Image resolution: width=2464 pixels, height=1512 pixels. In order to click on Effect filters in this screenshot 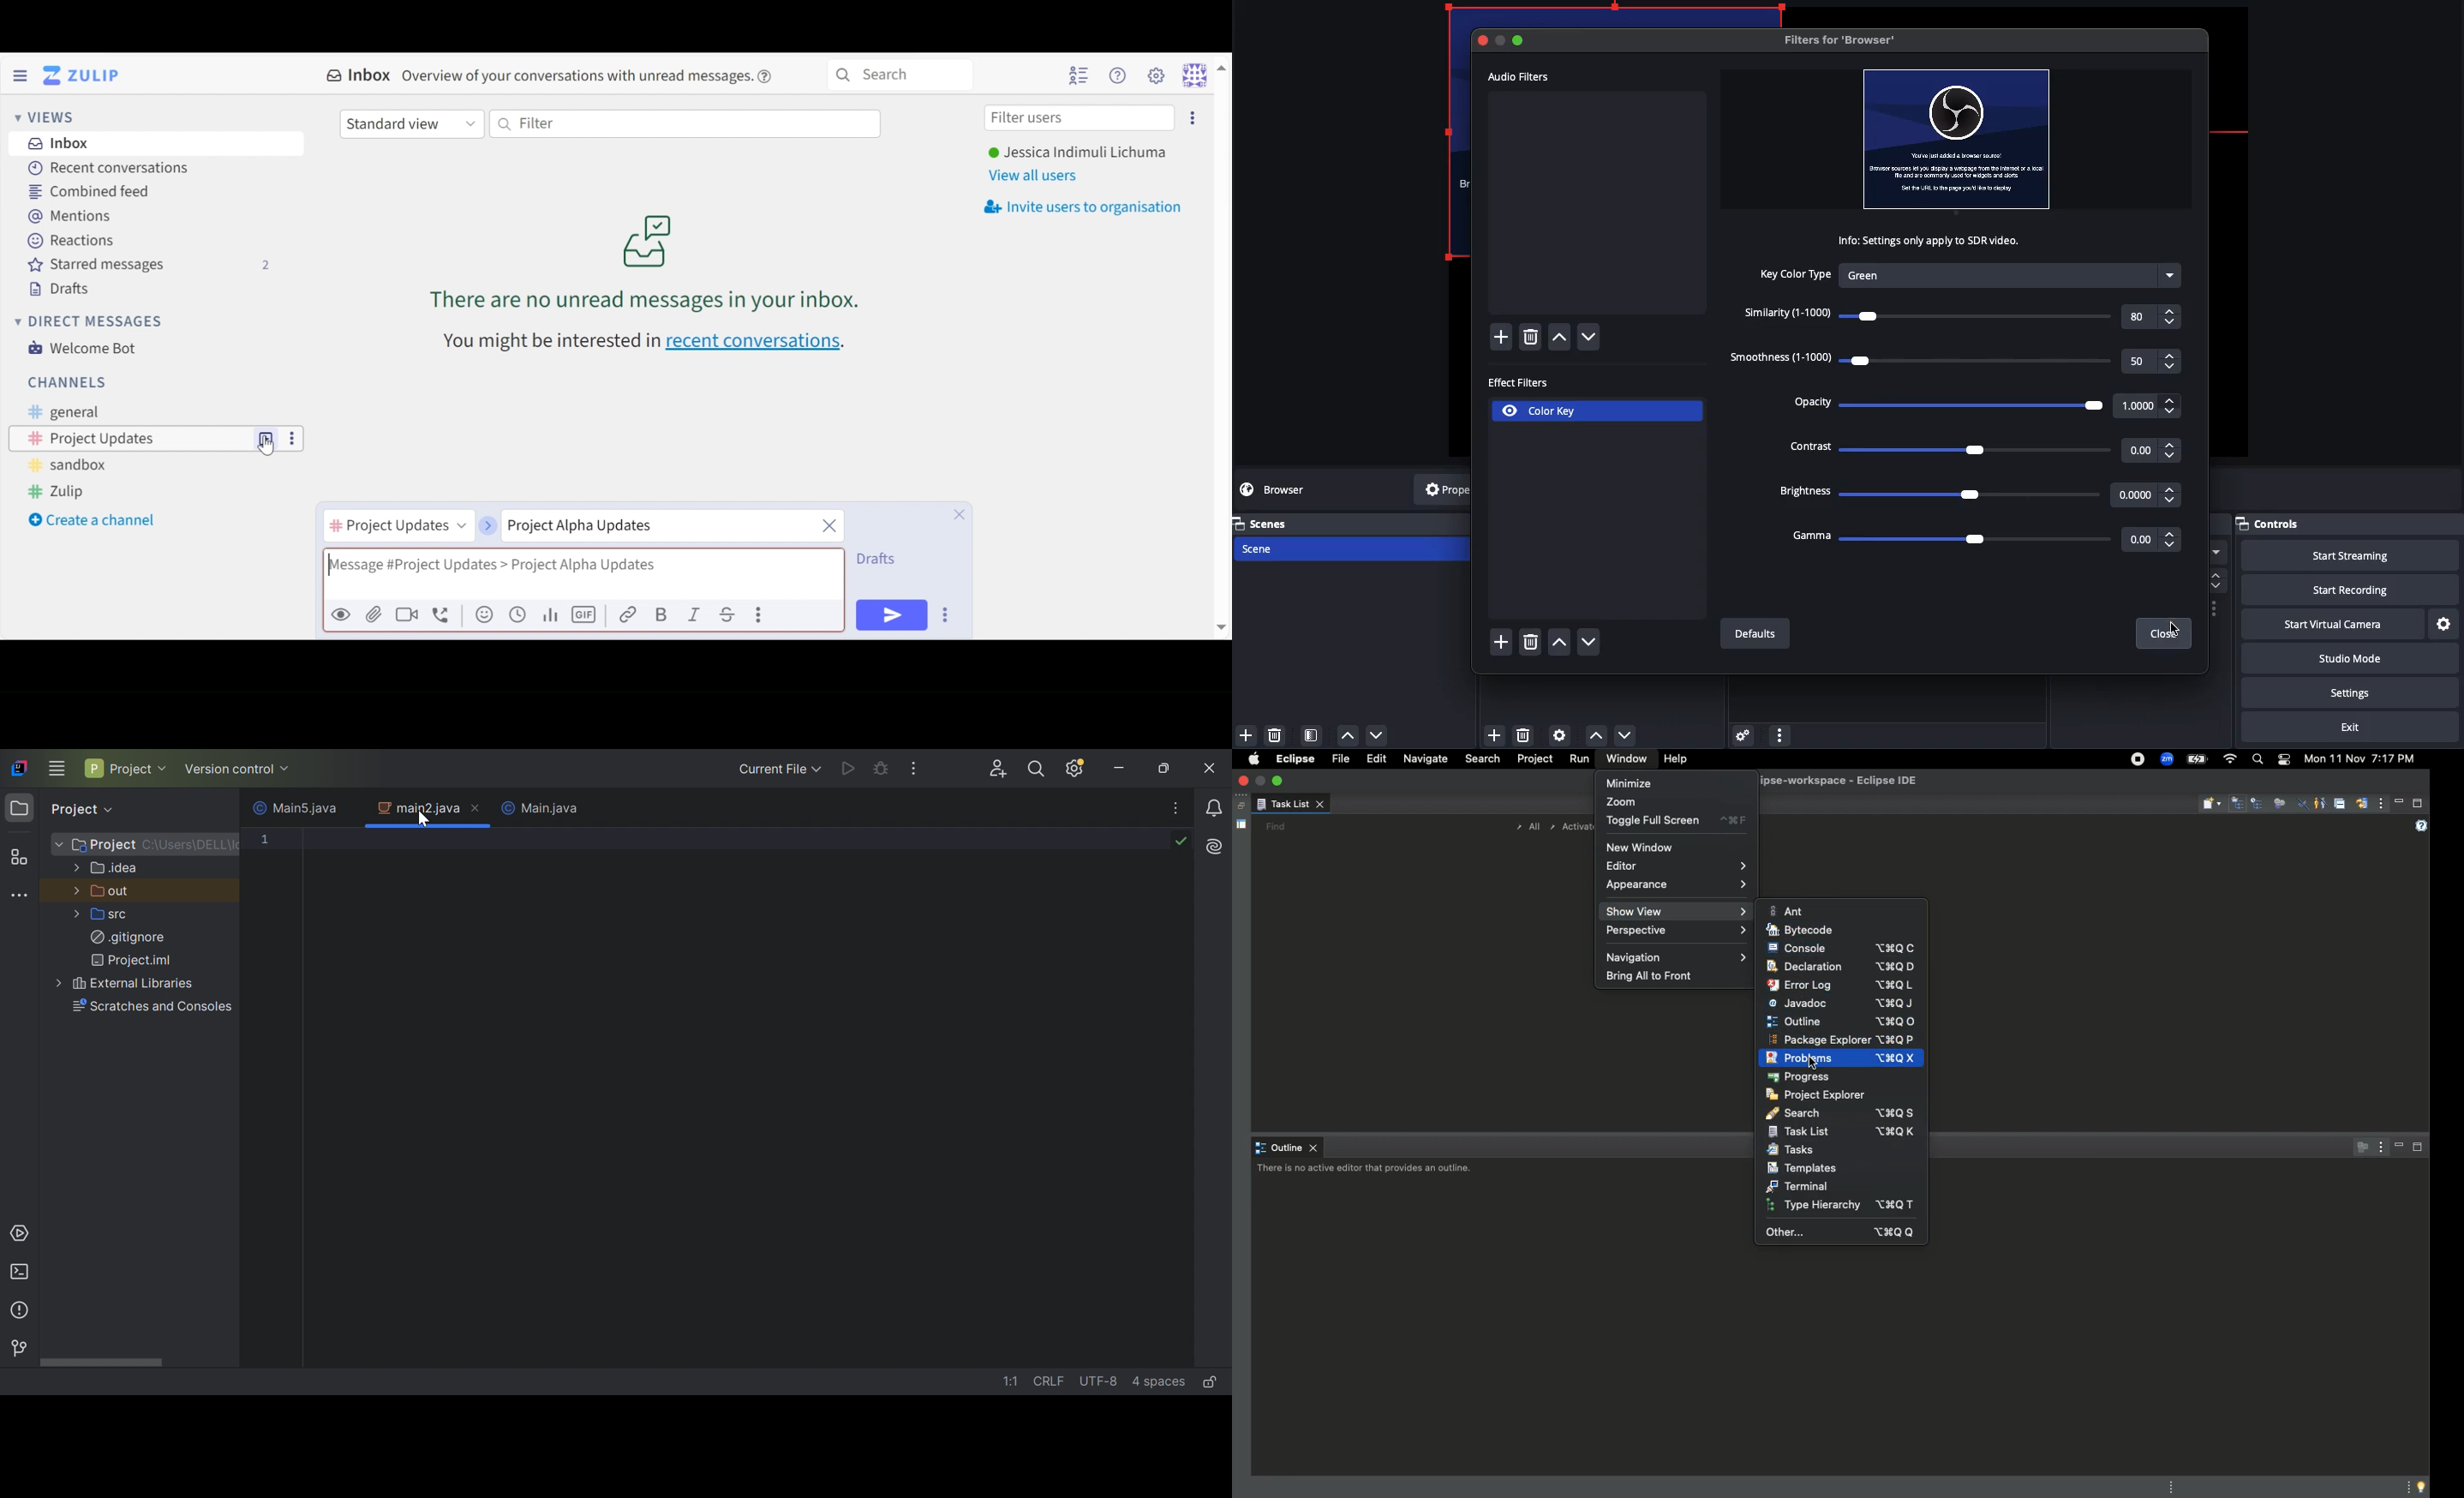, I will do `click(1521, 381)`.